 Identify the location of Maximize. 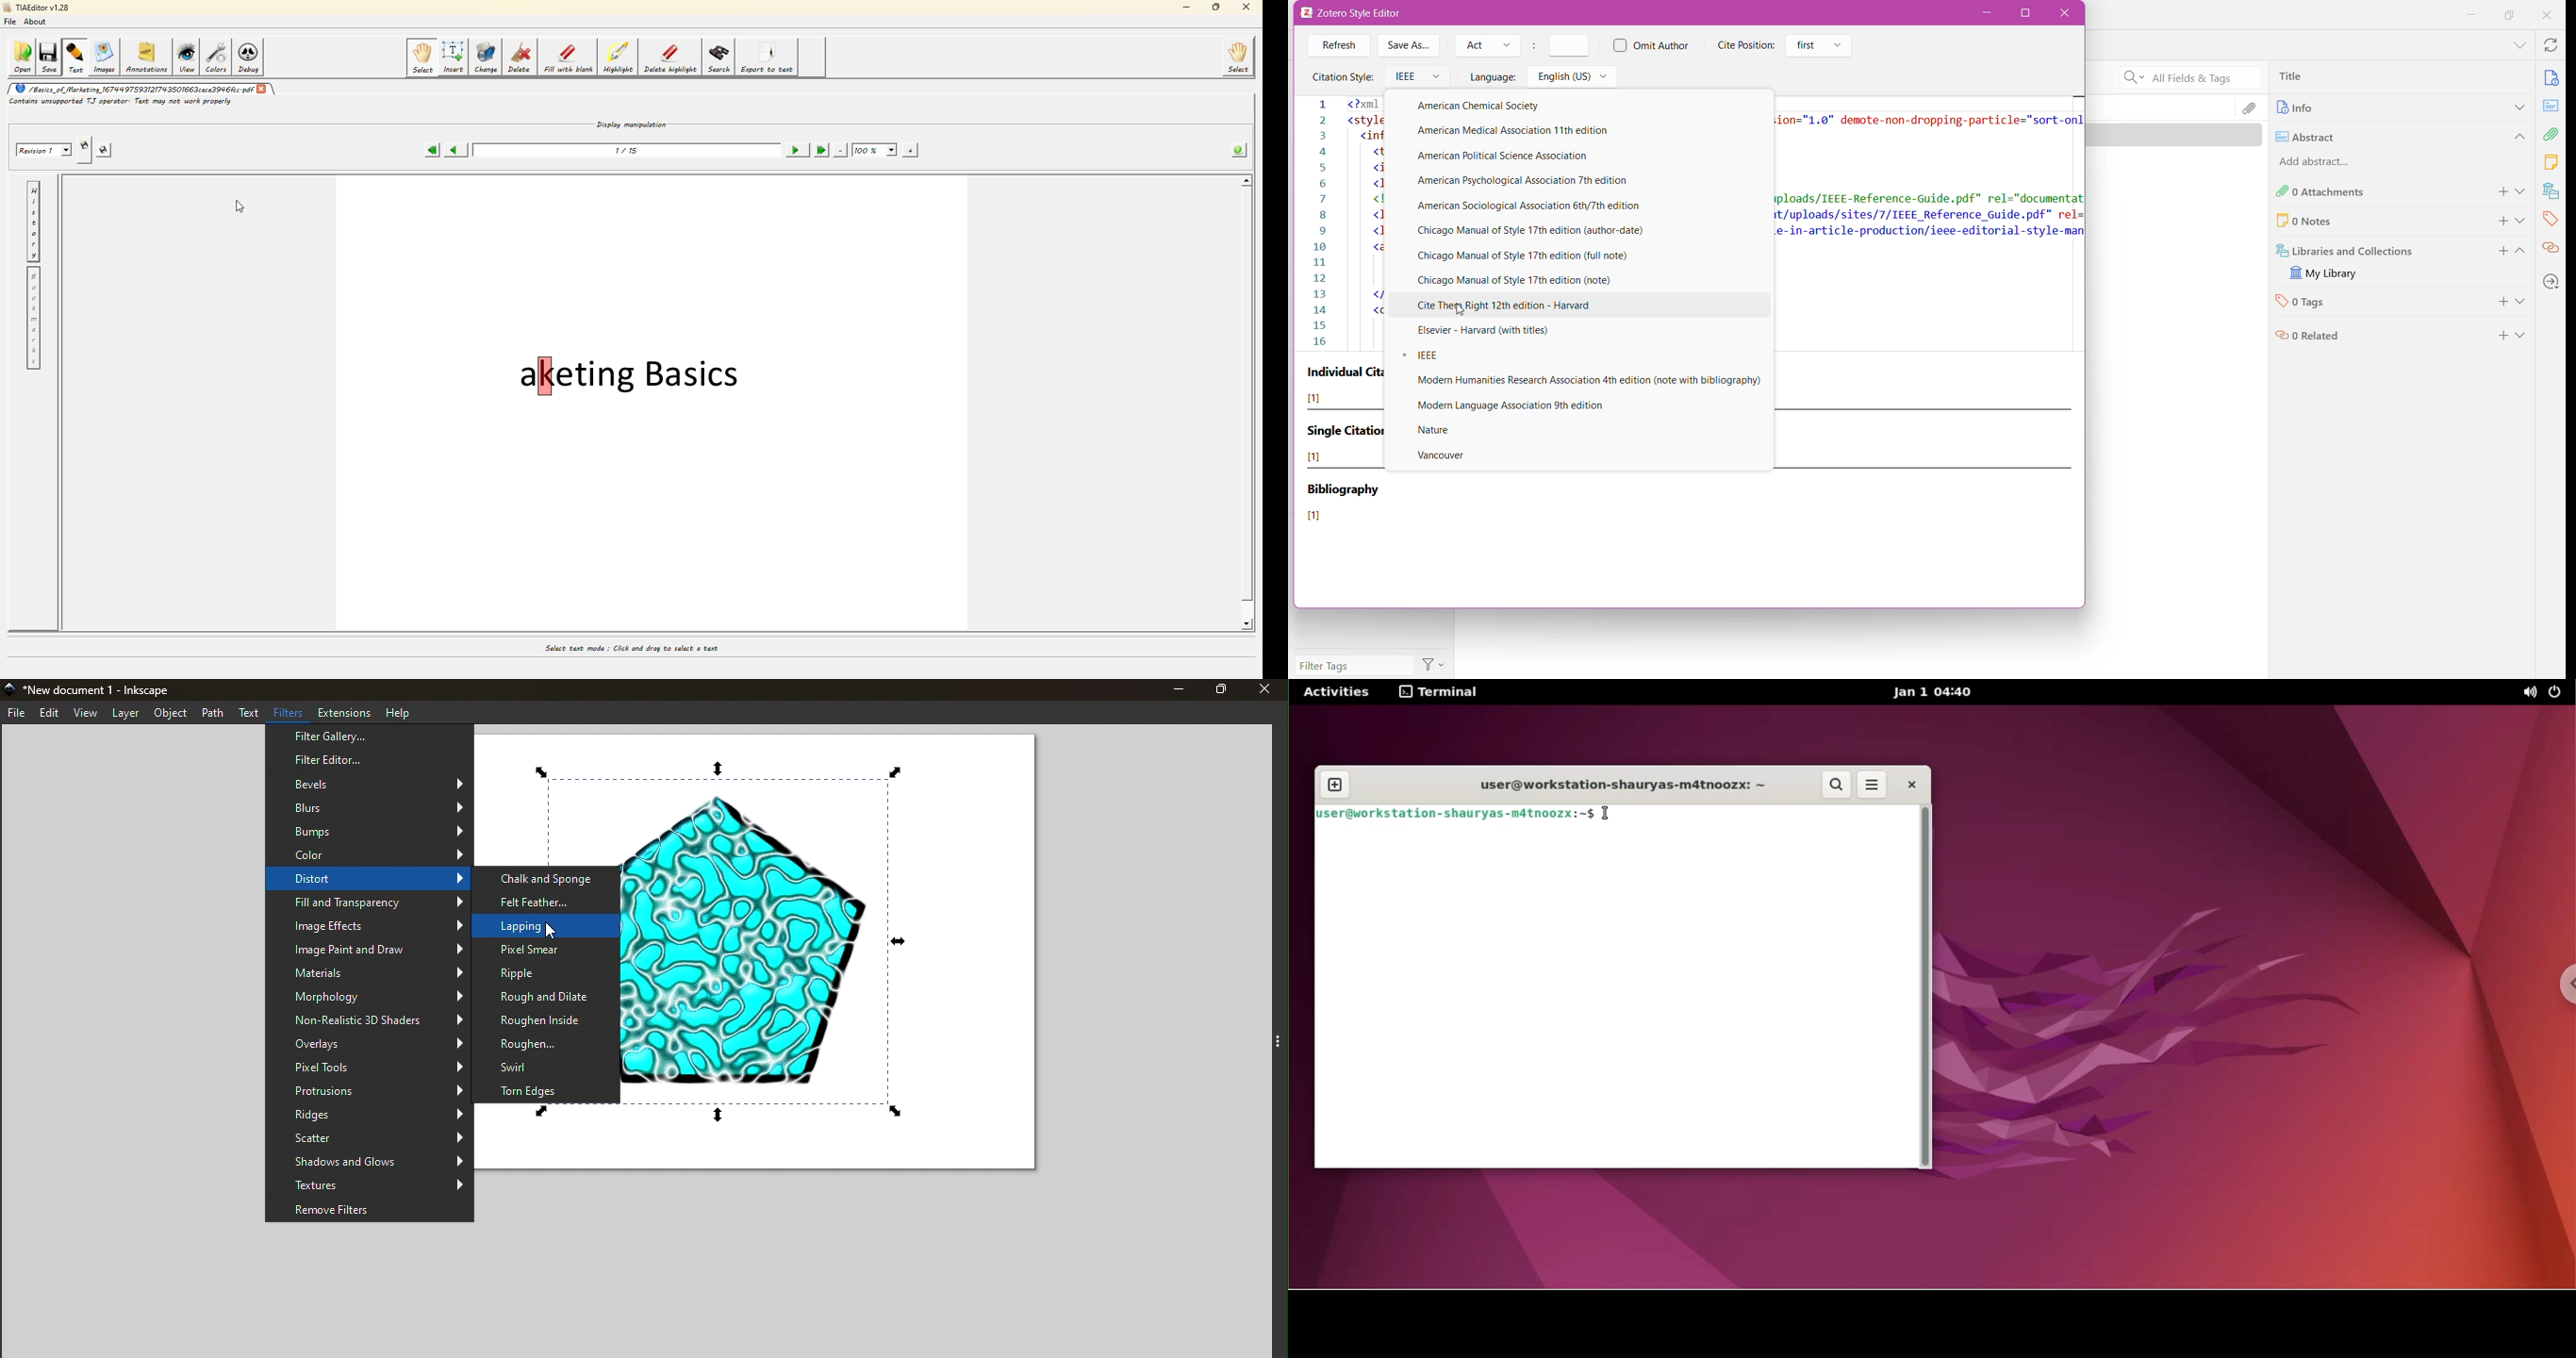
(1221, 689).